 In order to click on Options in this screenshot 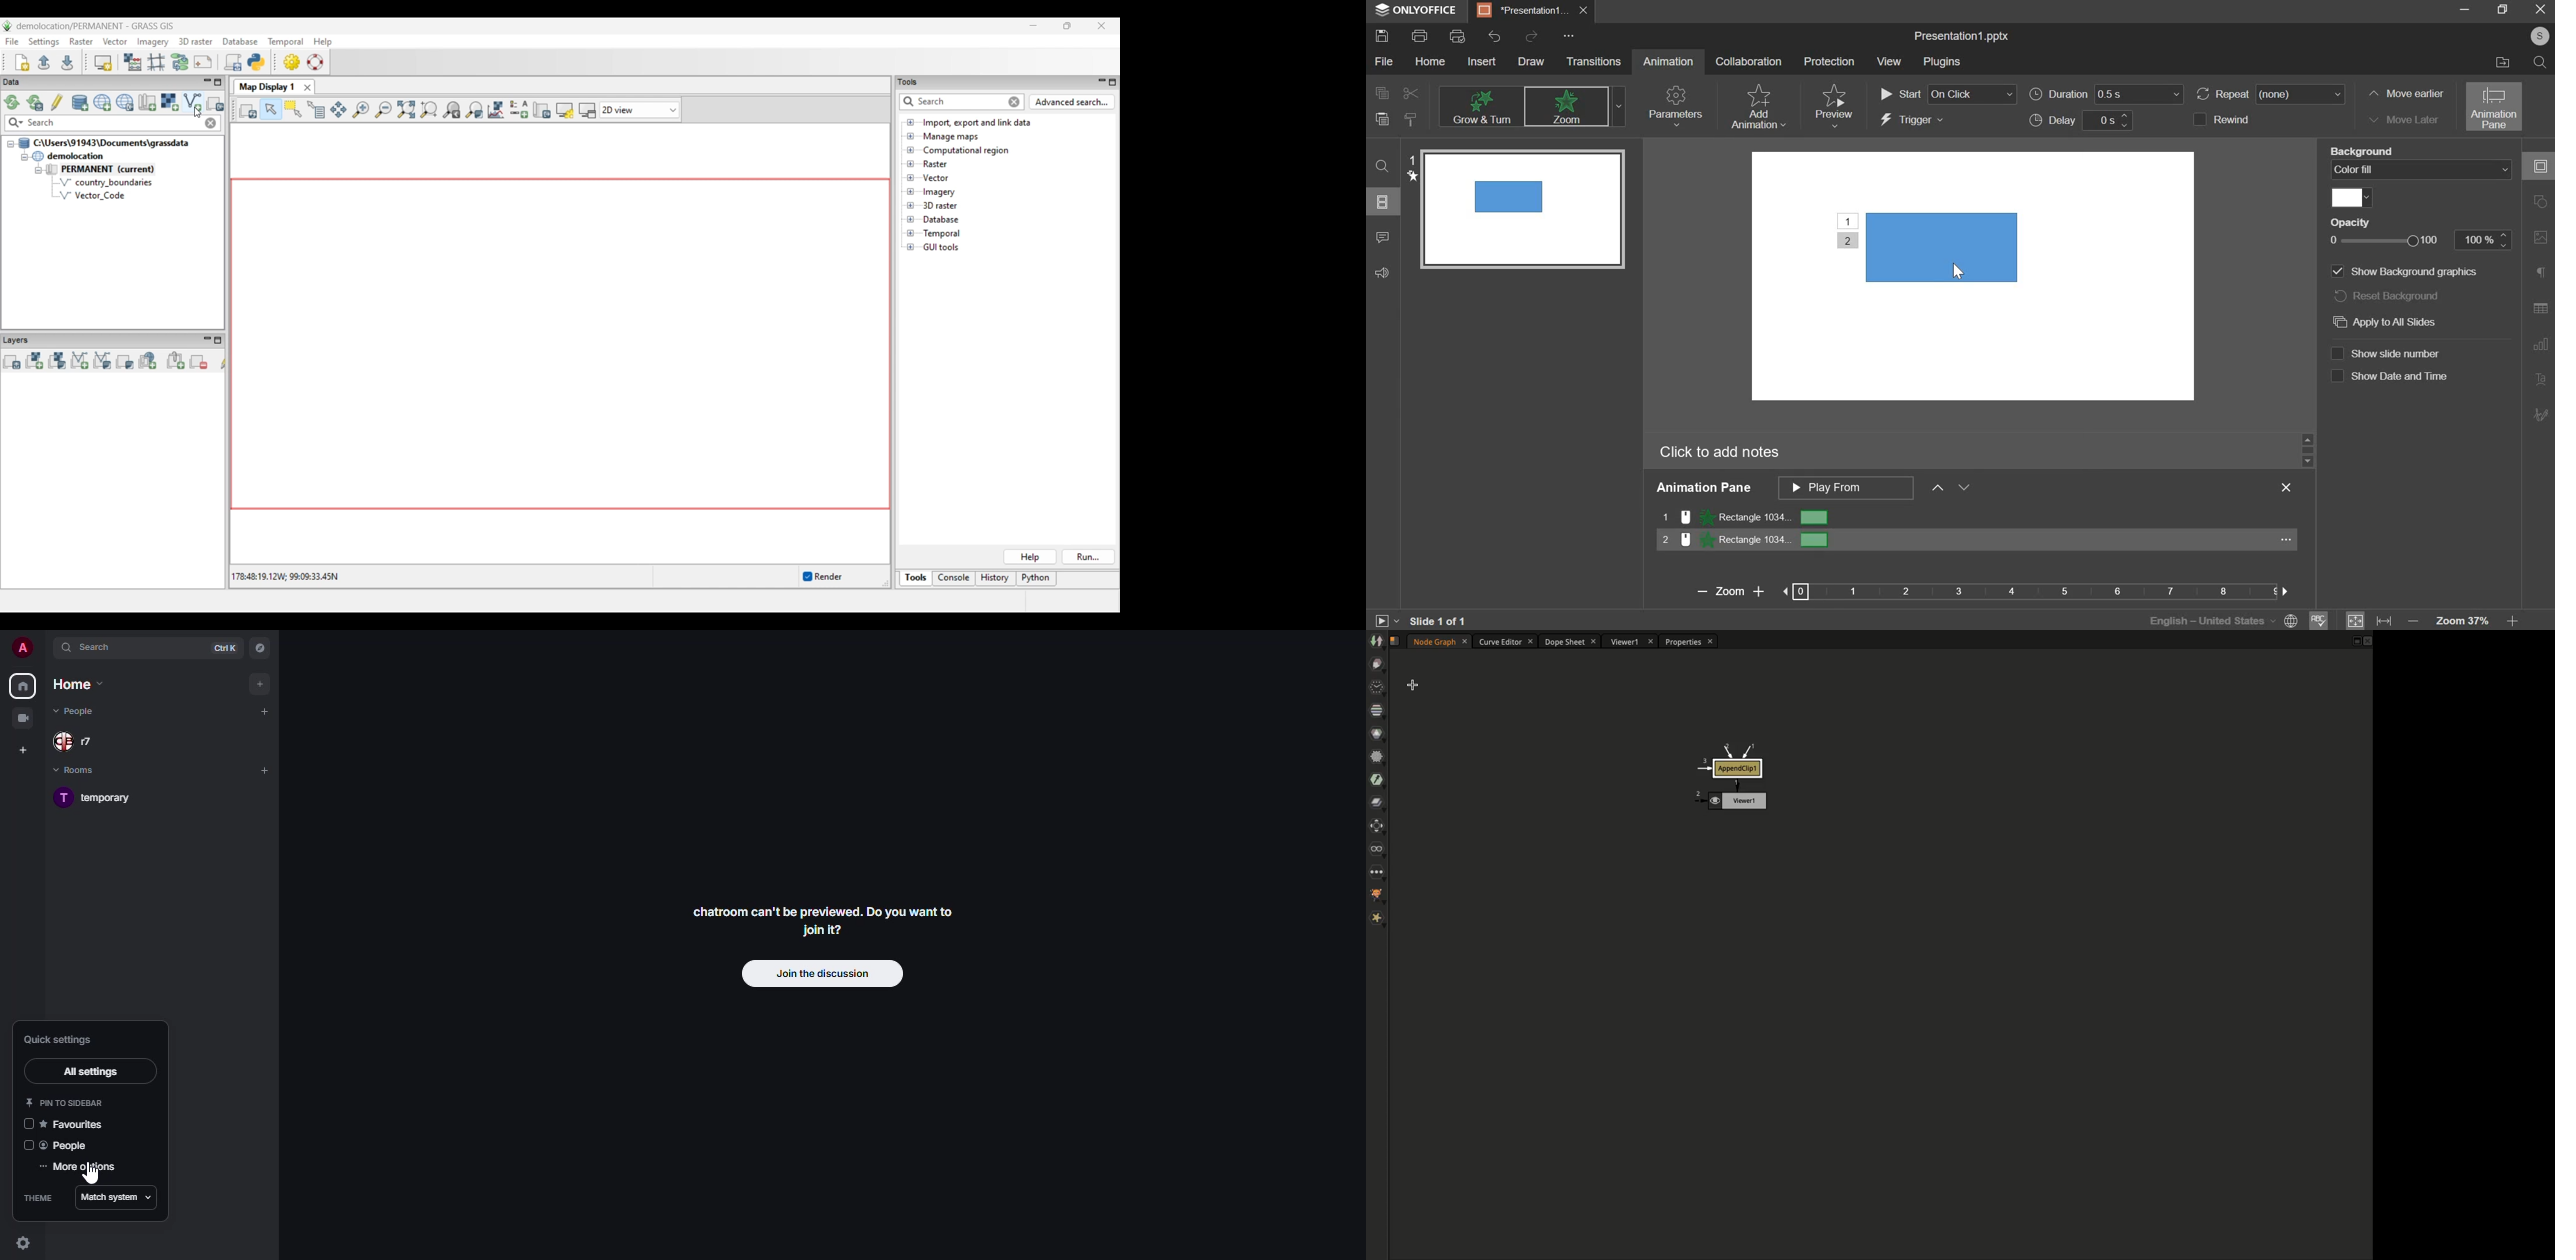, I will do `click(1566, 35)`.